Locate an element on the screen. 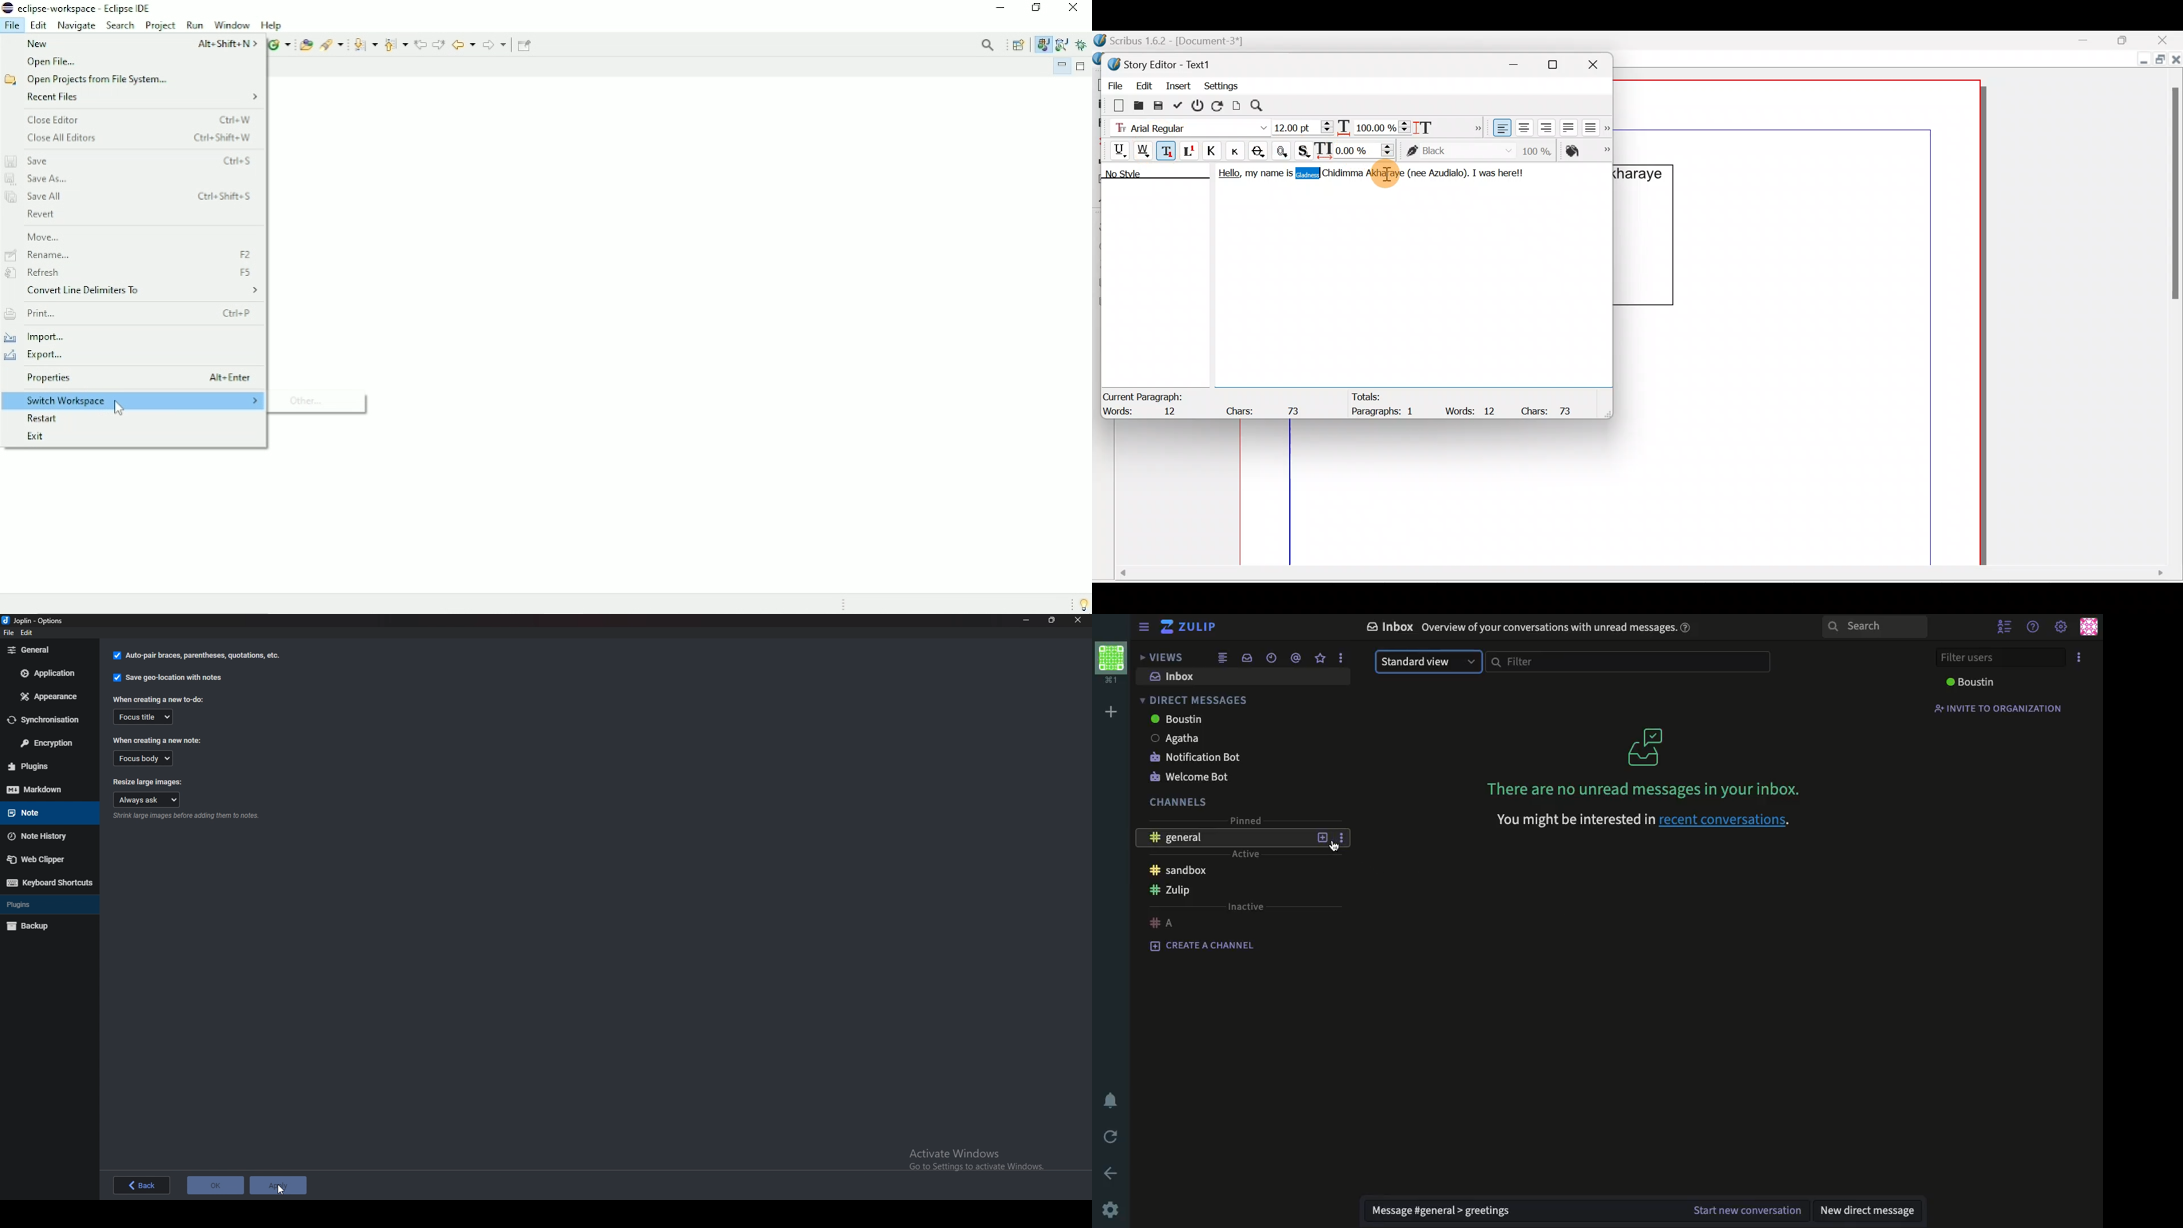 This screenshot has width=2184, height=1232. user profile is located at coordinates (2090, 627).